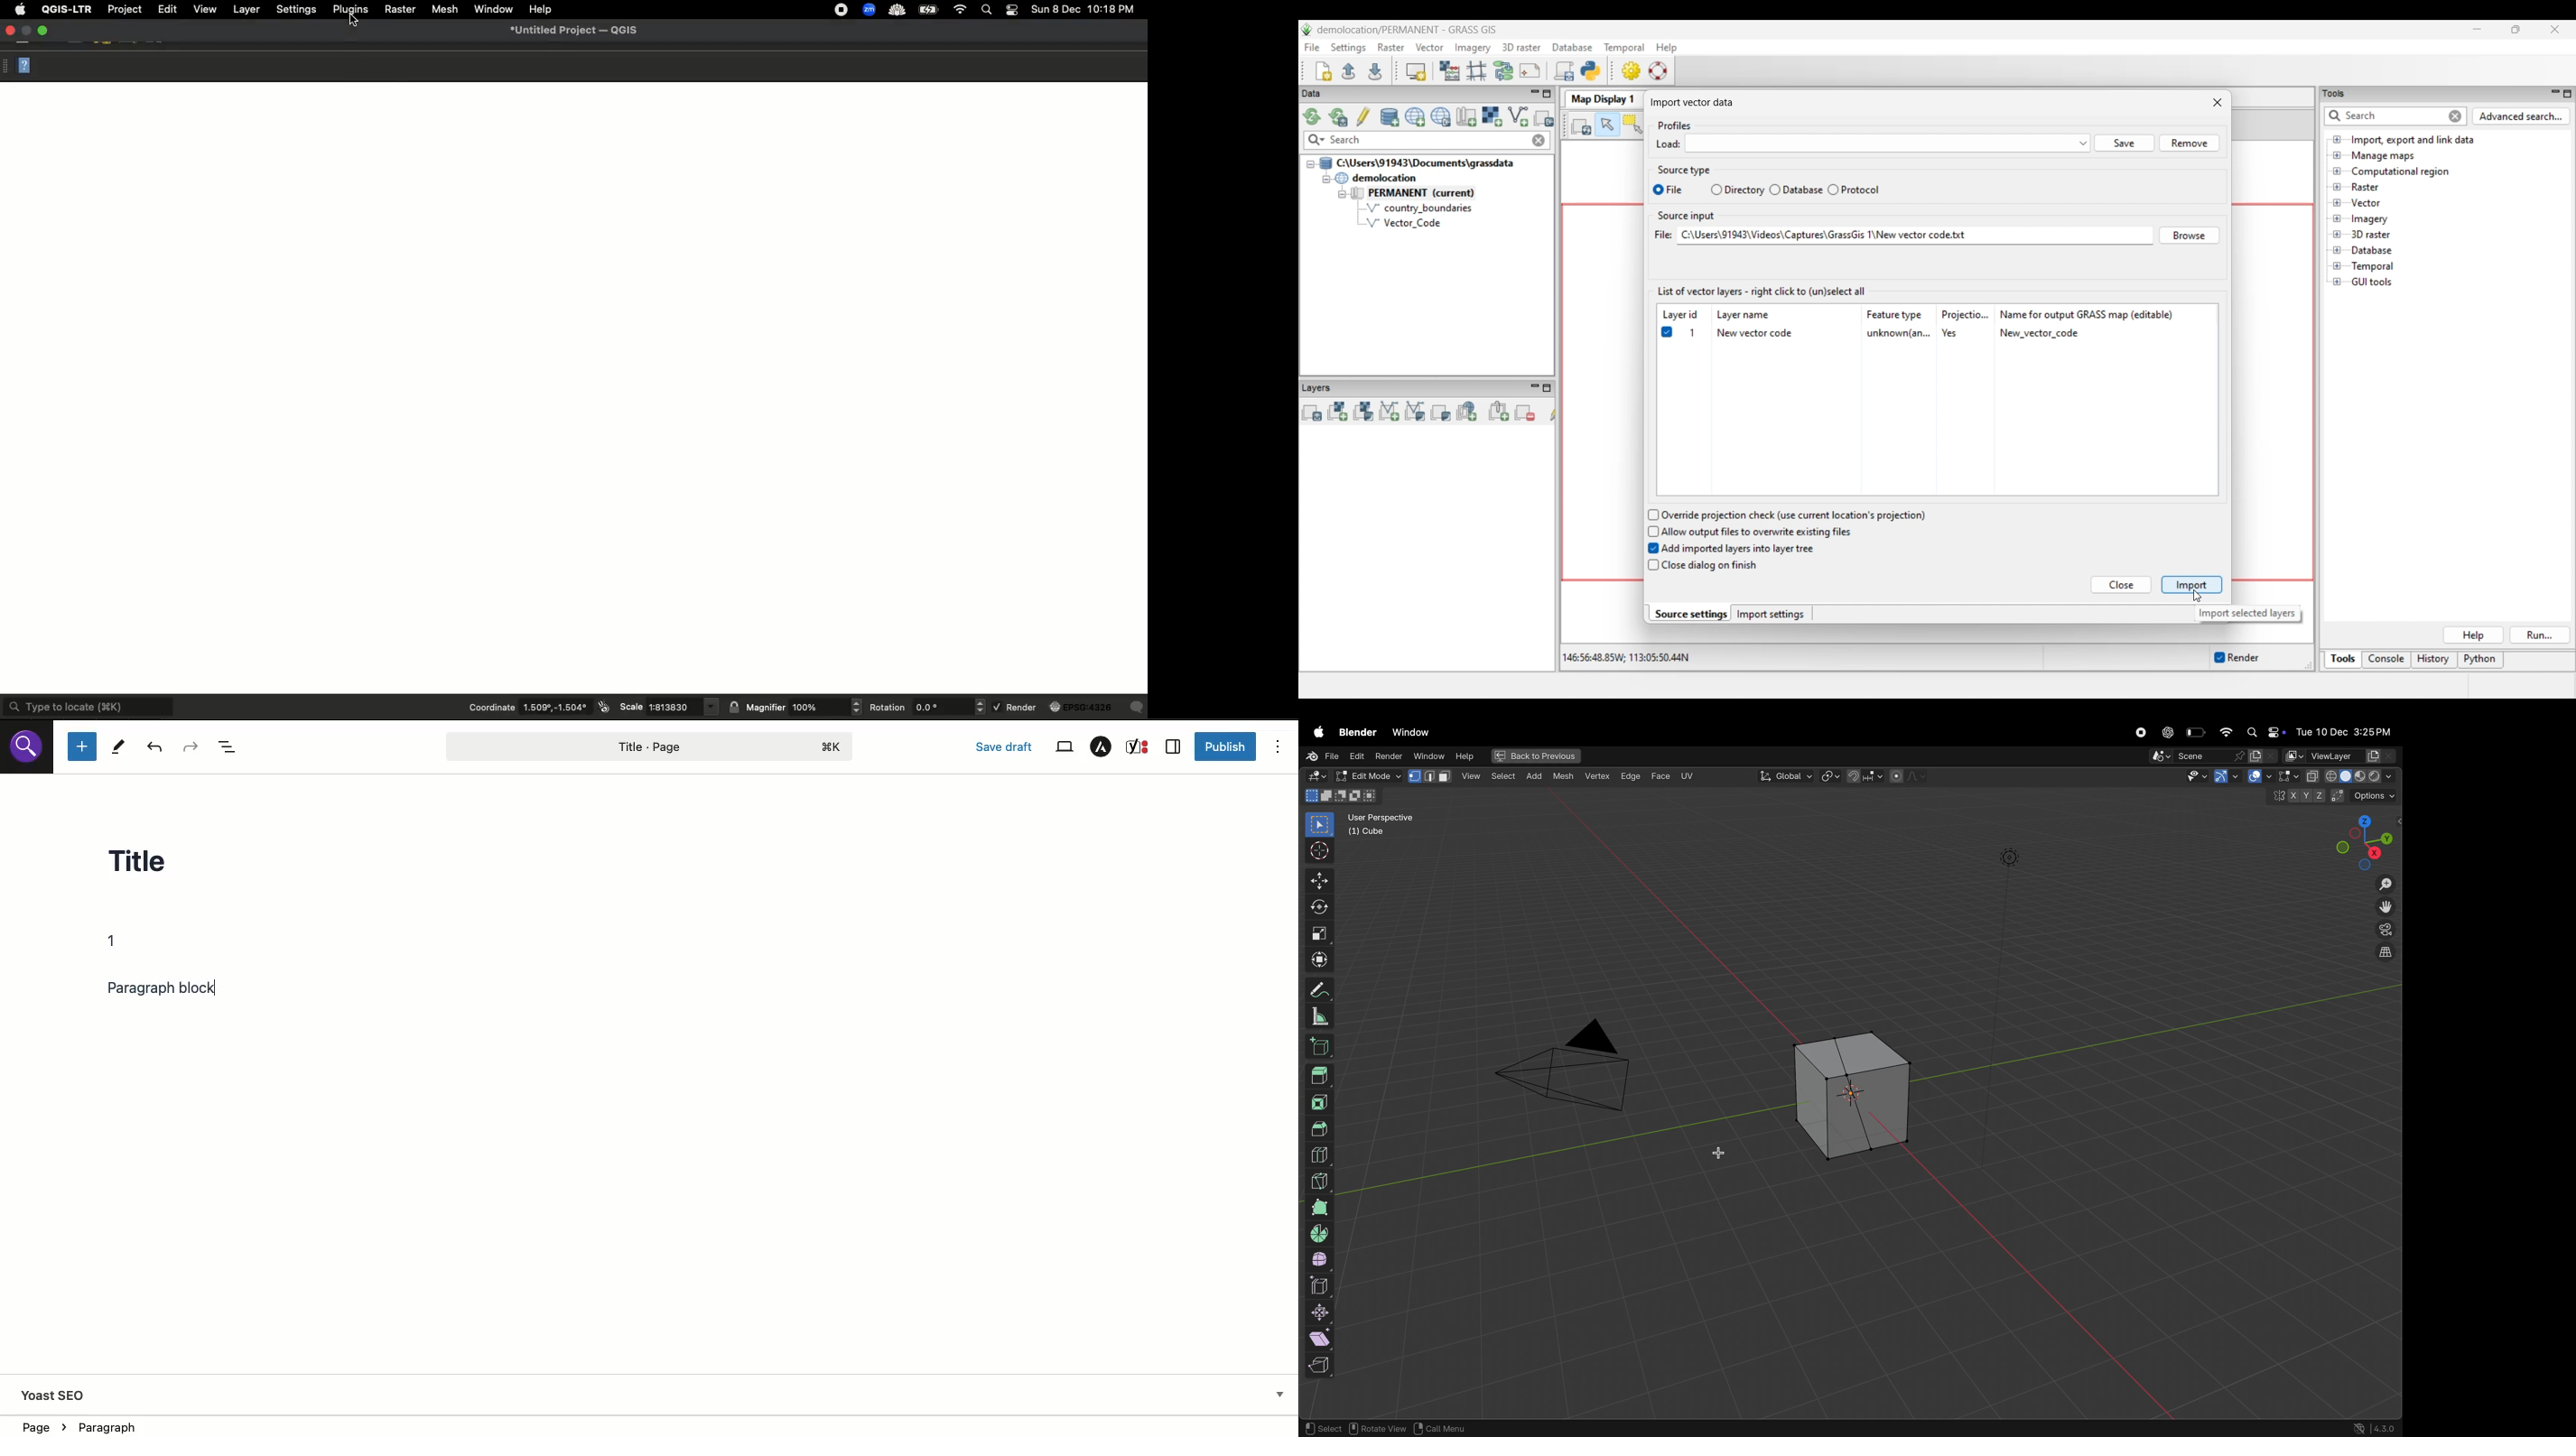 Image resolution: width=2576 pixels, height=1456 pixels. I want to click on Notification, so click(1015, 10).